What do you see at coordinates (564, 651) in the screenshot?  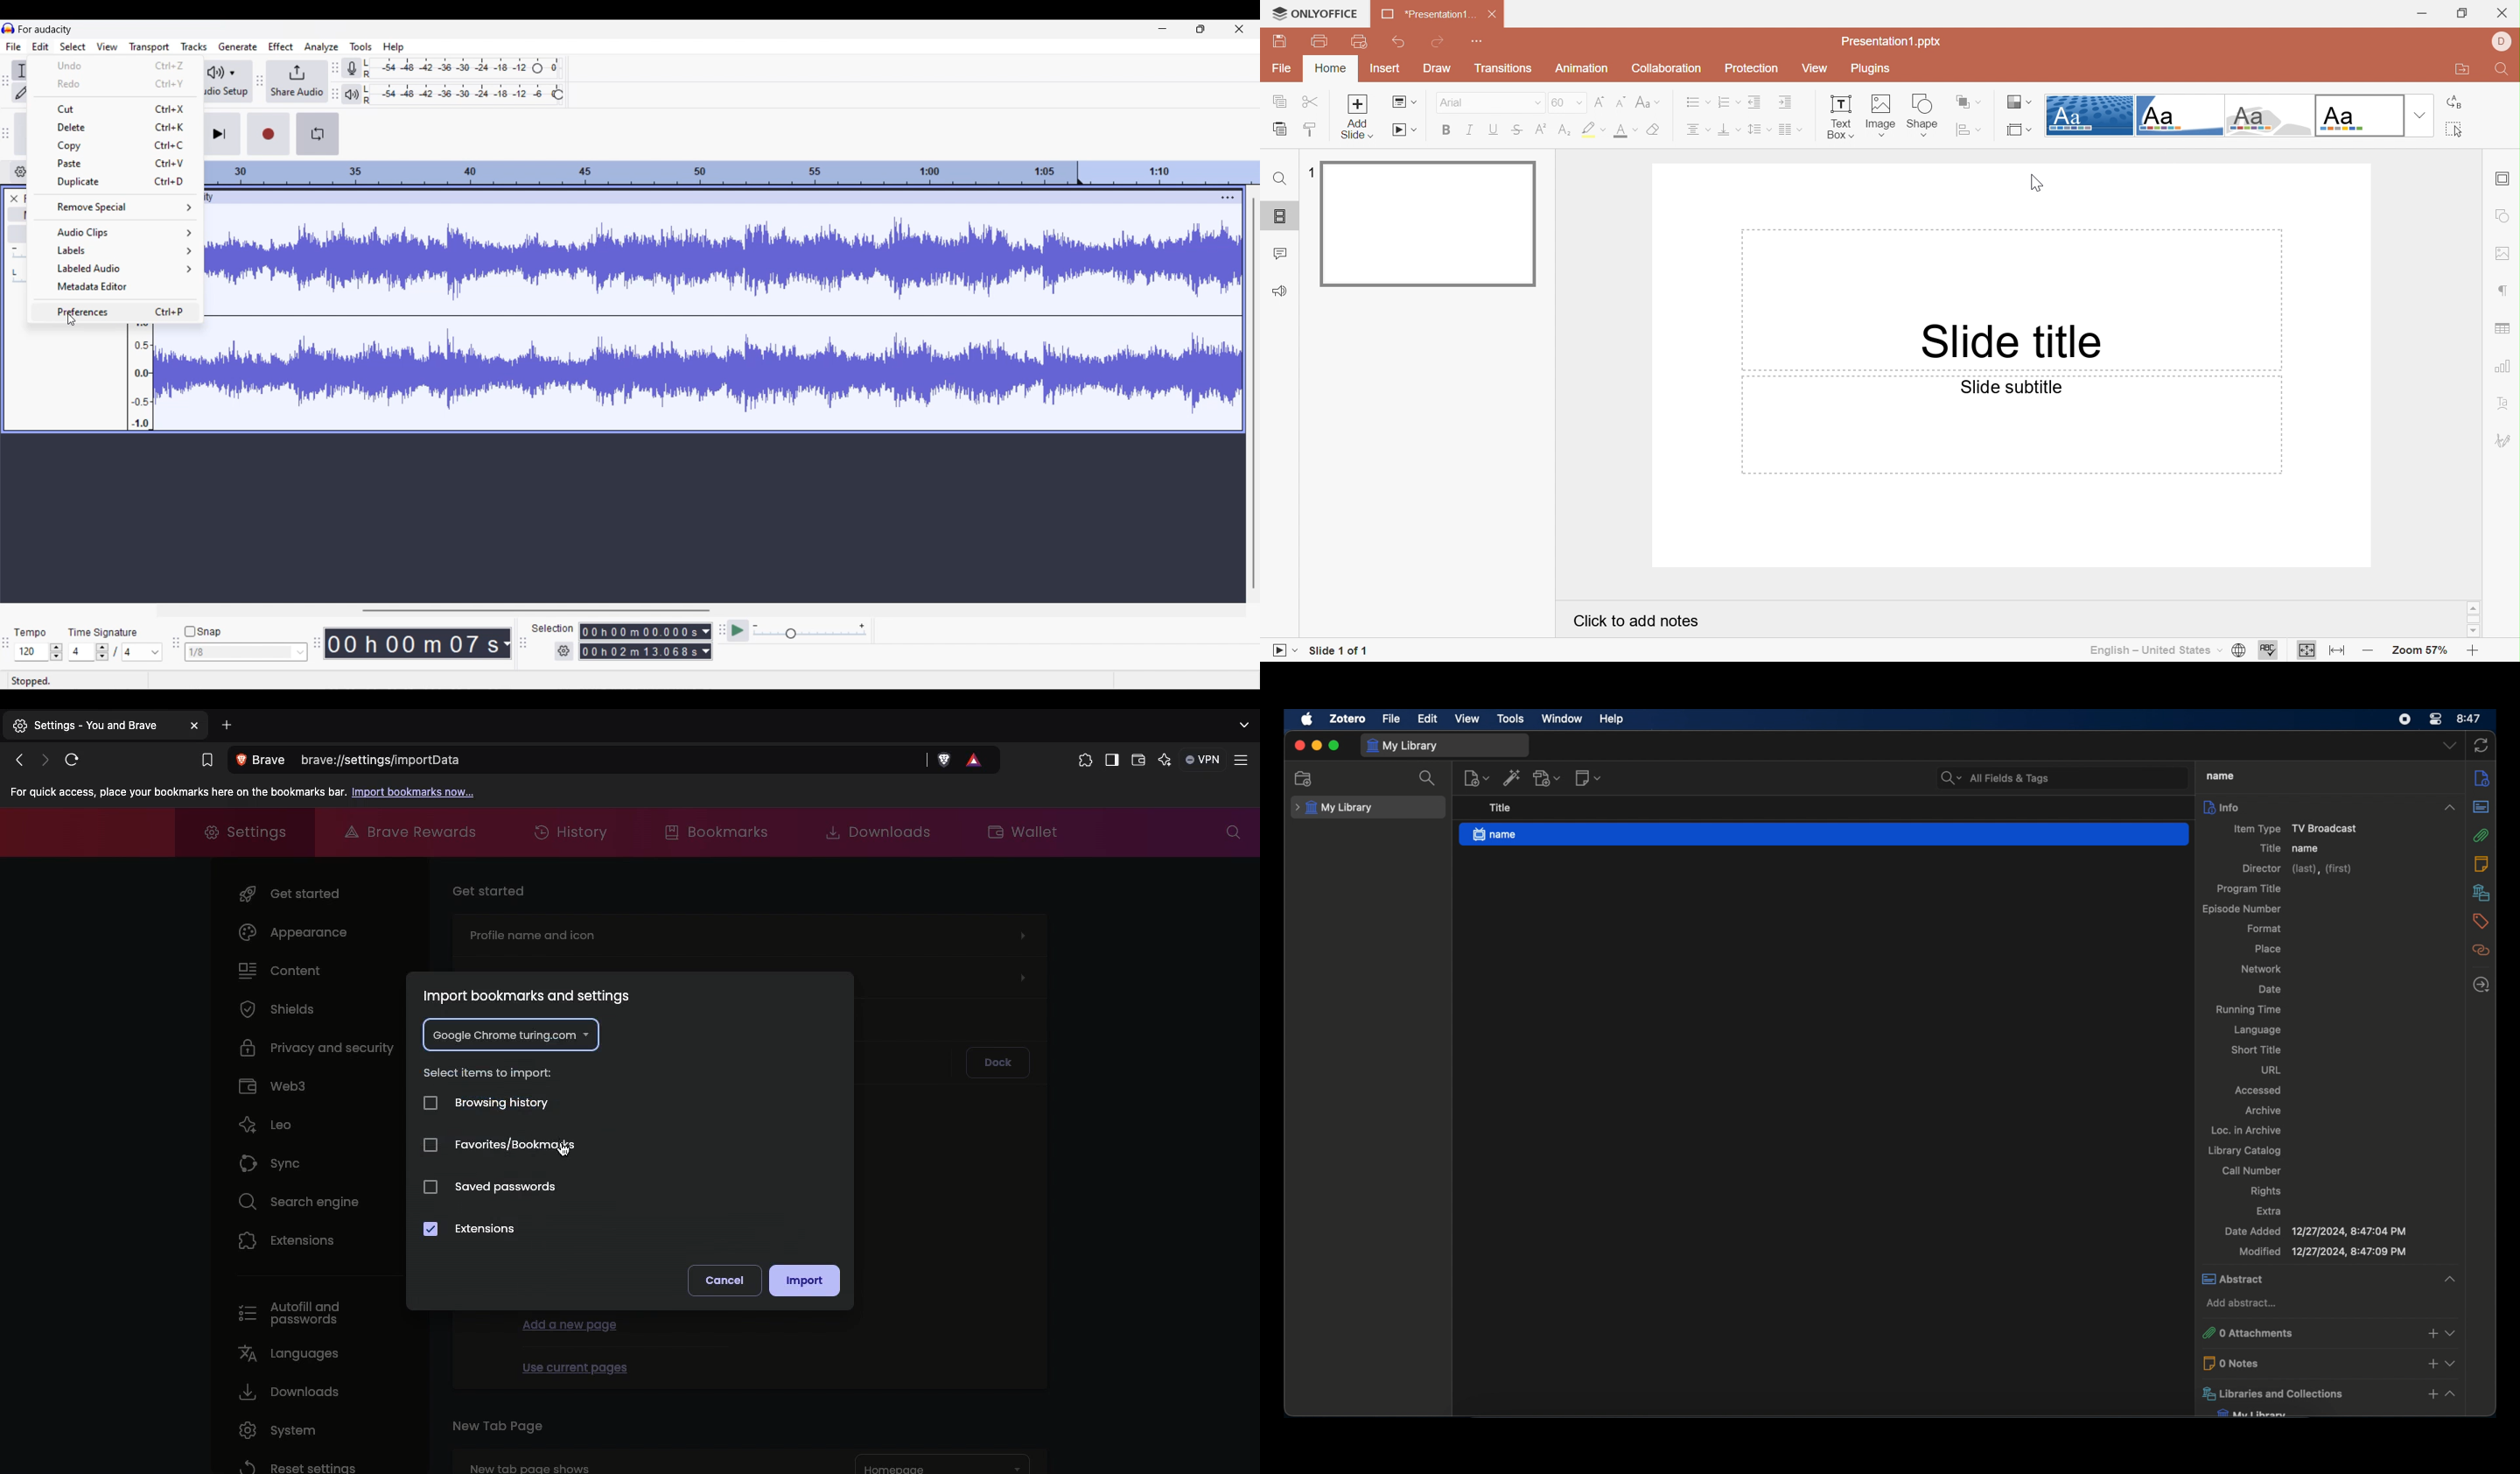 I see `Selection settings` at bounding box center [564, 651].